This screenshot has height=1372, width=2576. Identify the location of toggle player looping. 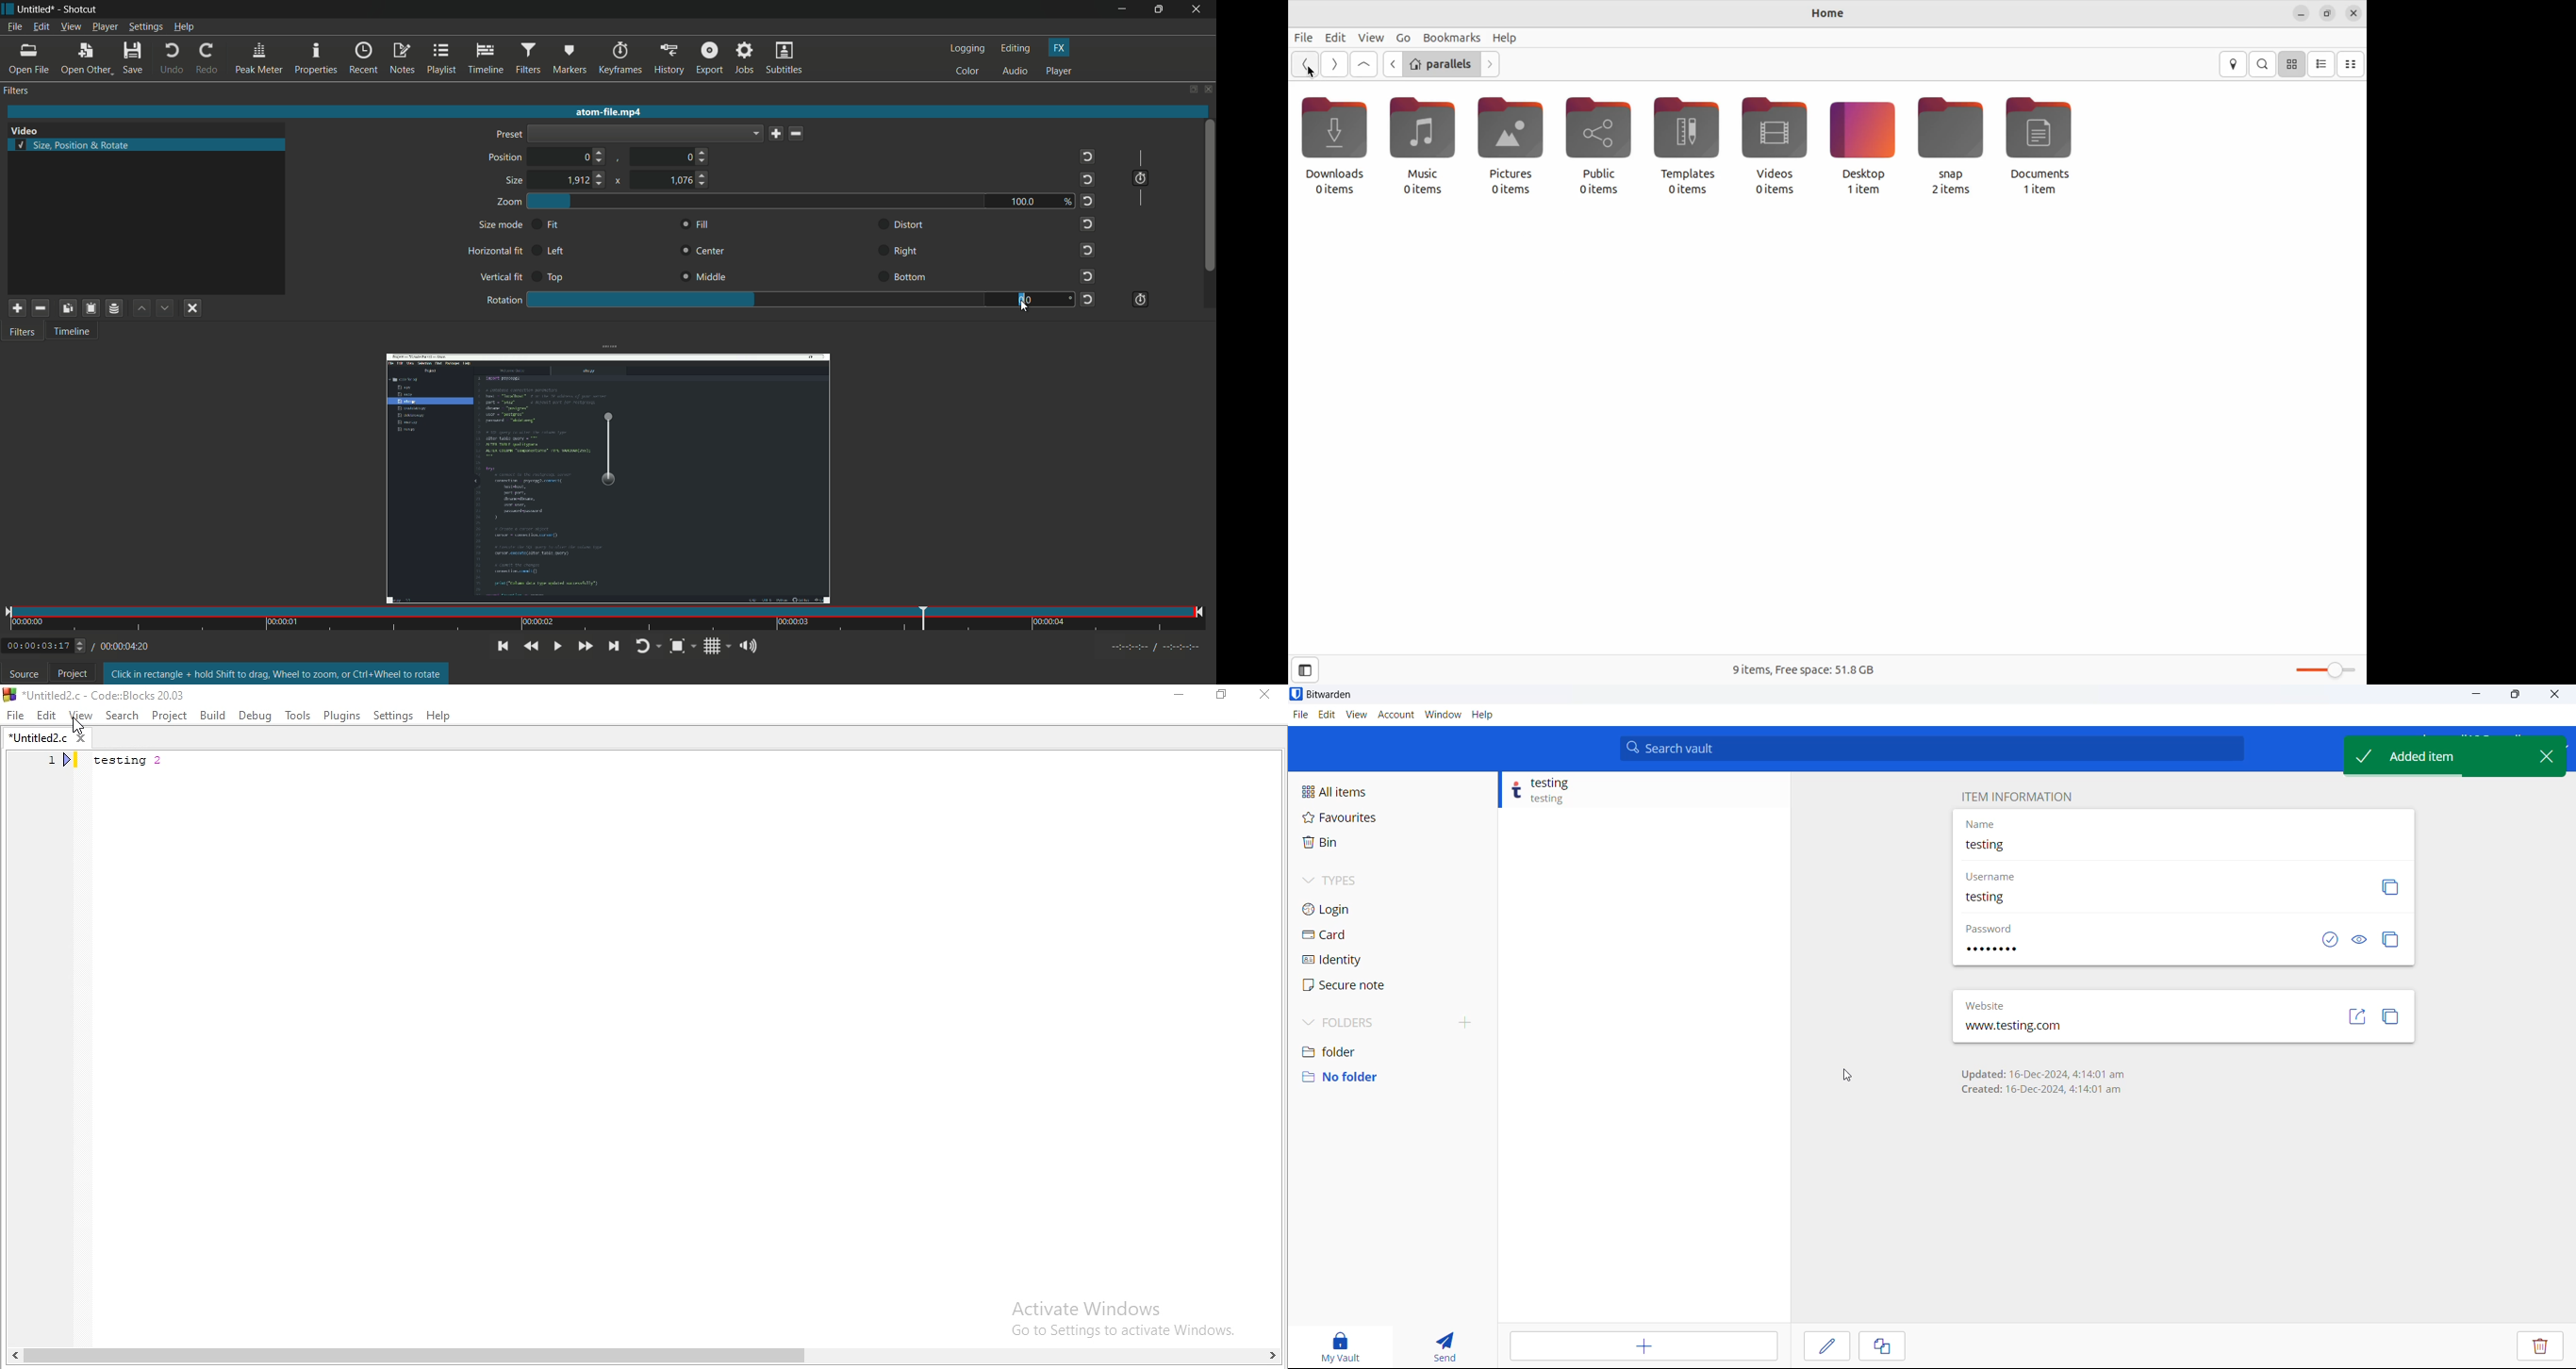
(647, 646).